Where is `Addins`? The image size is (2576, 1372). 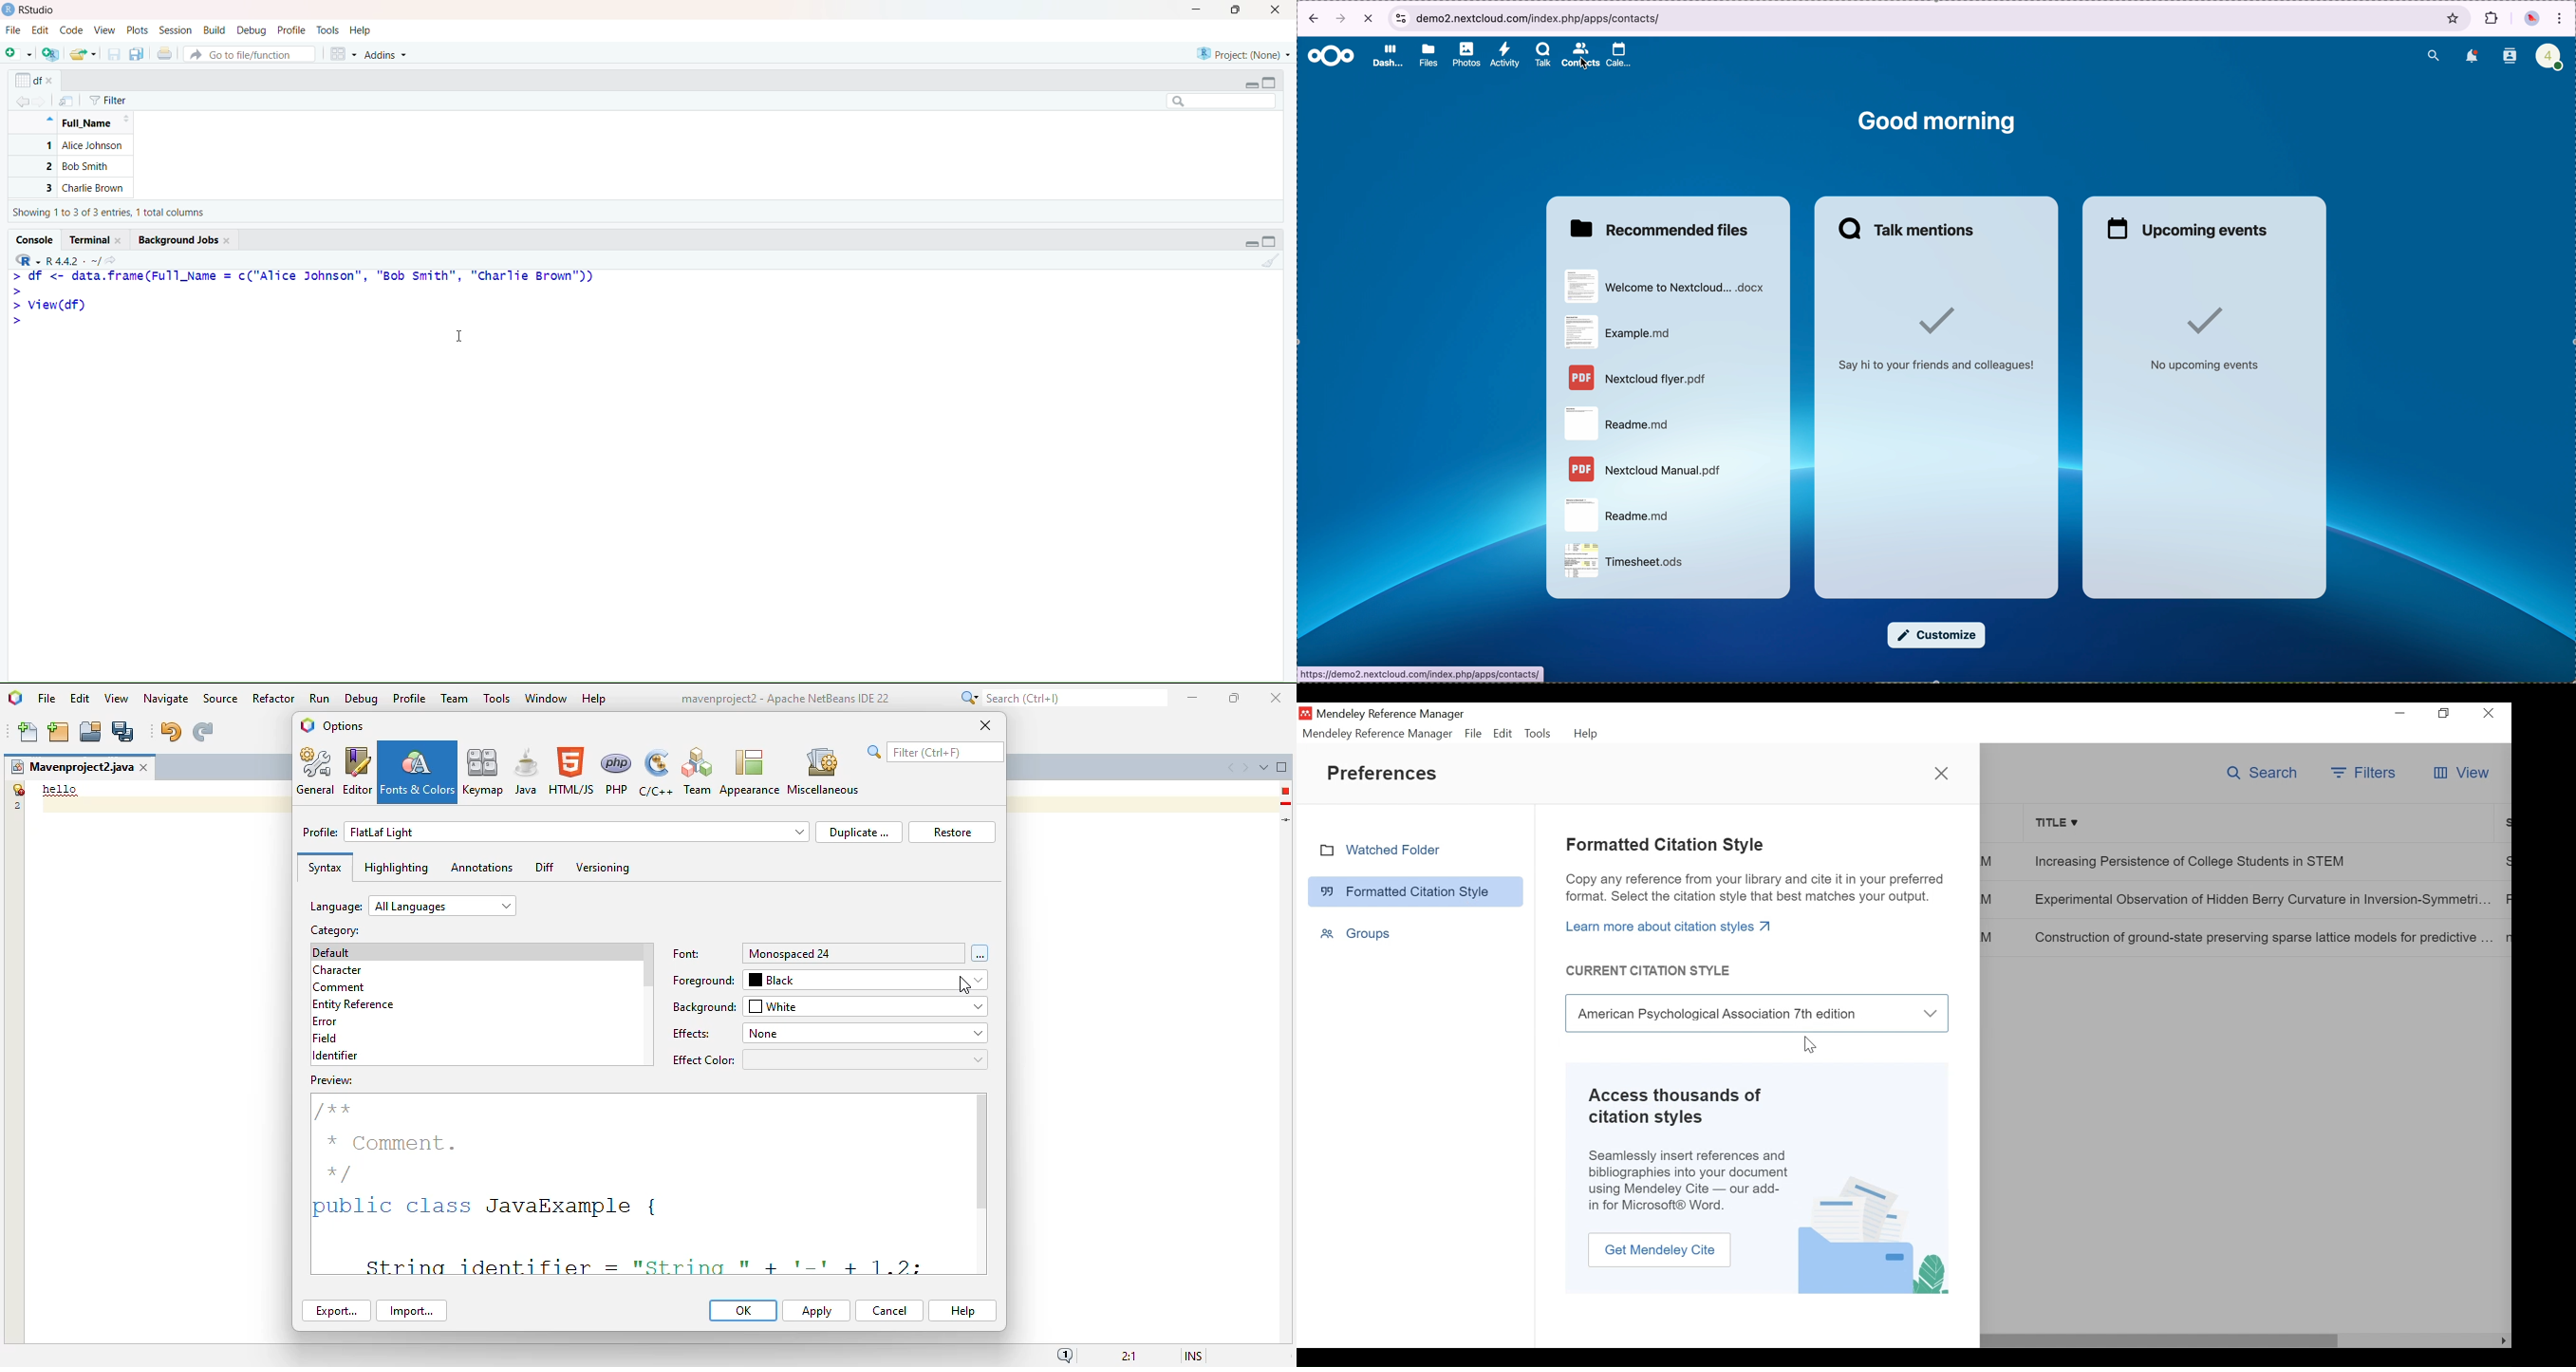 Addins is located at coordinates (388, 55).